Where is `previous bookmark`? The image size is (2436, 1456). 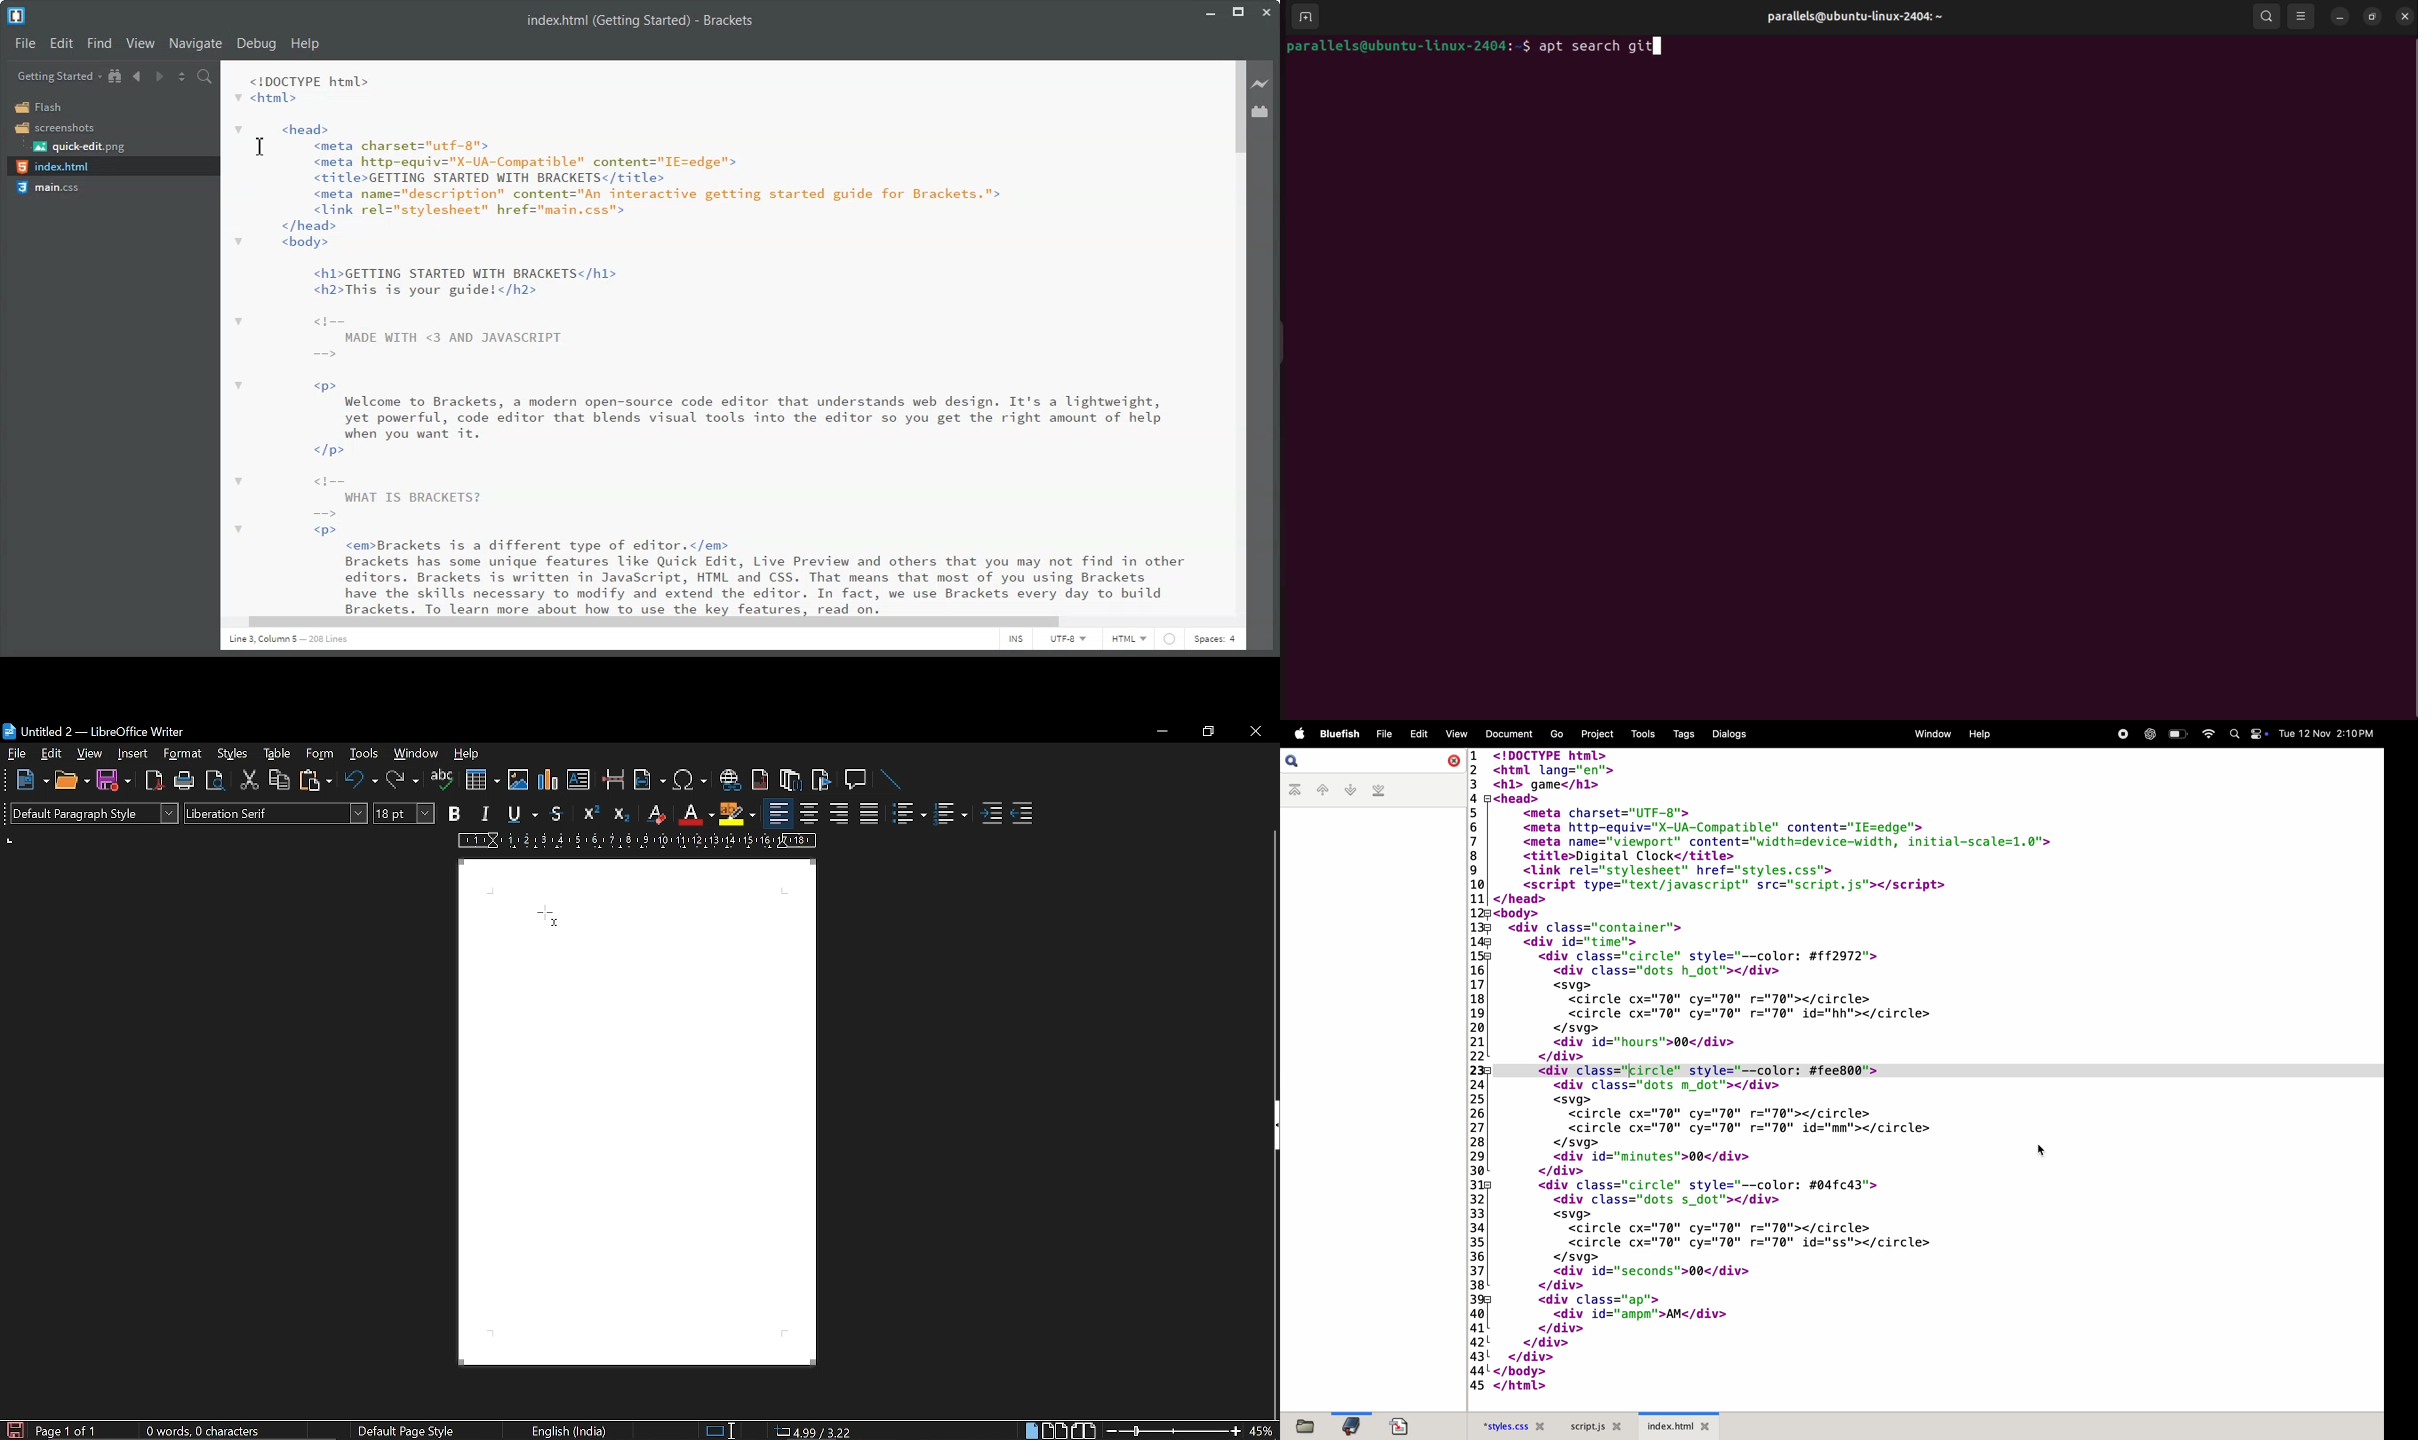 previous bookmark is located at coordinates (1322, 790).